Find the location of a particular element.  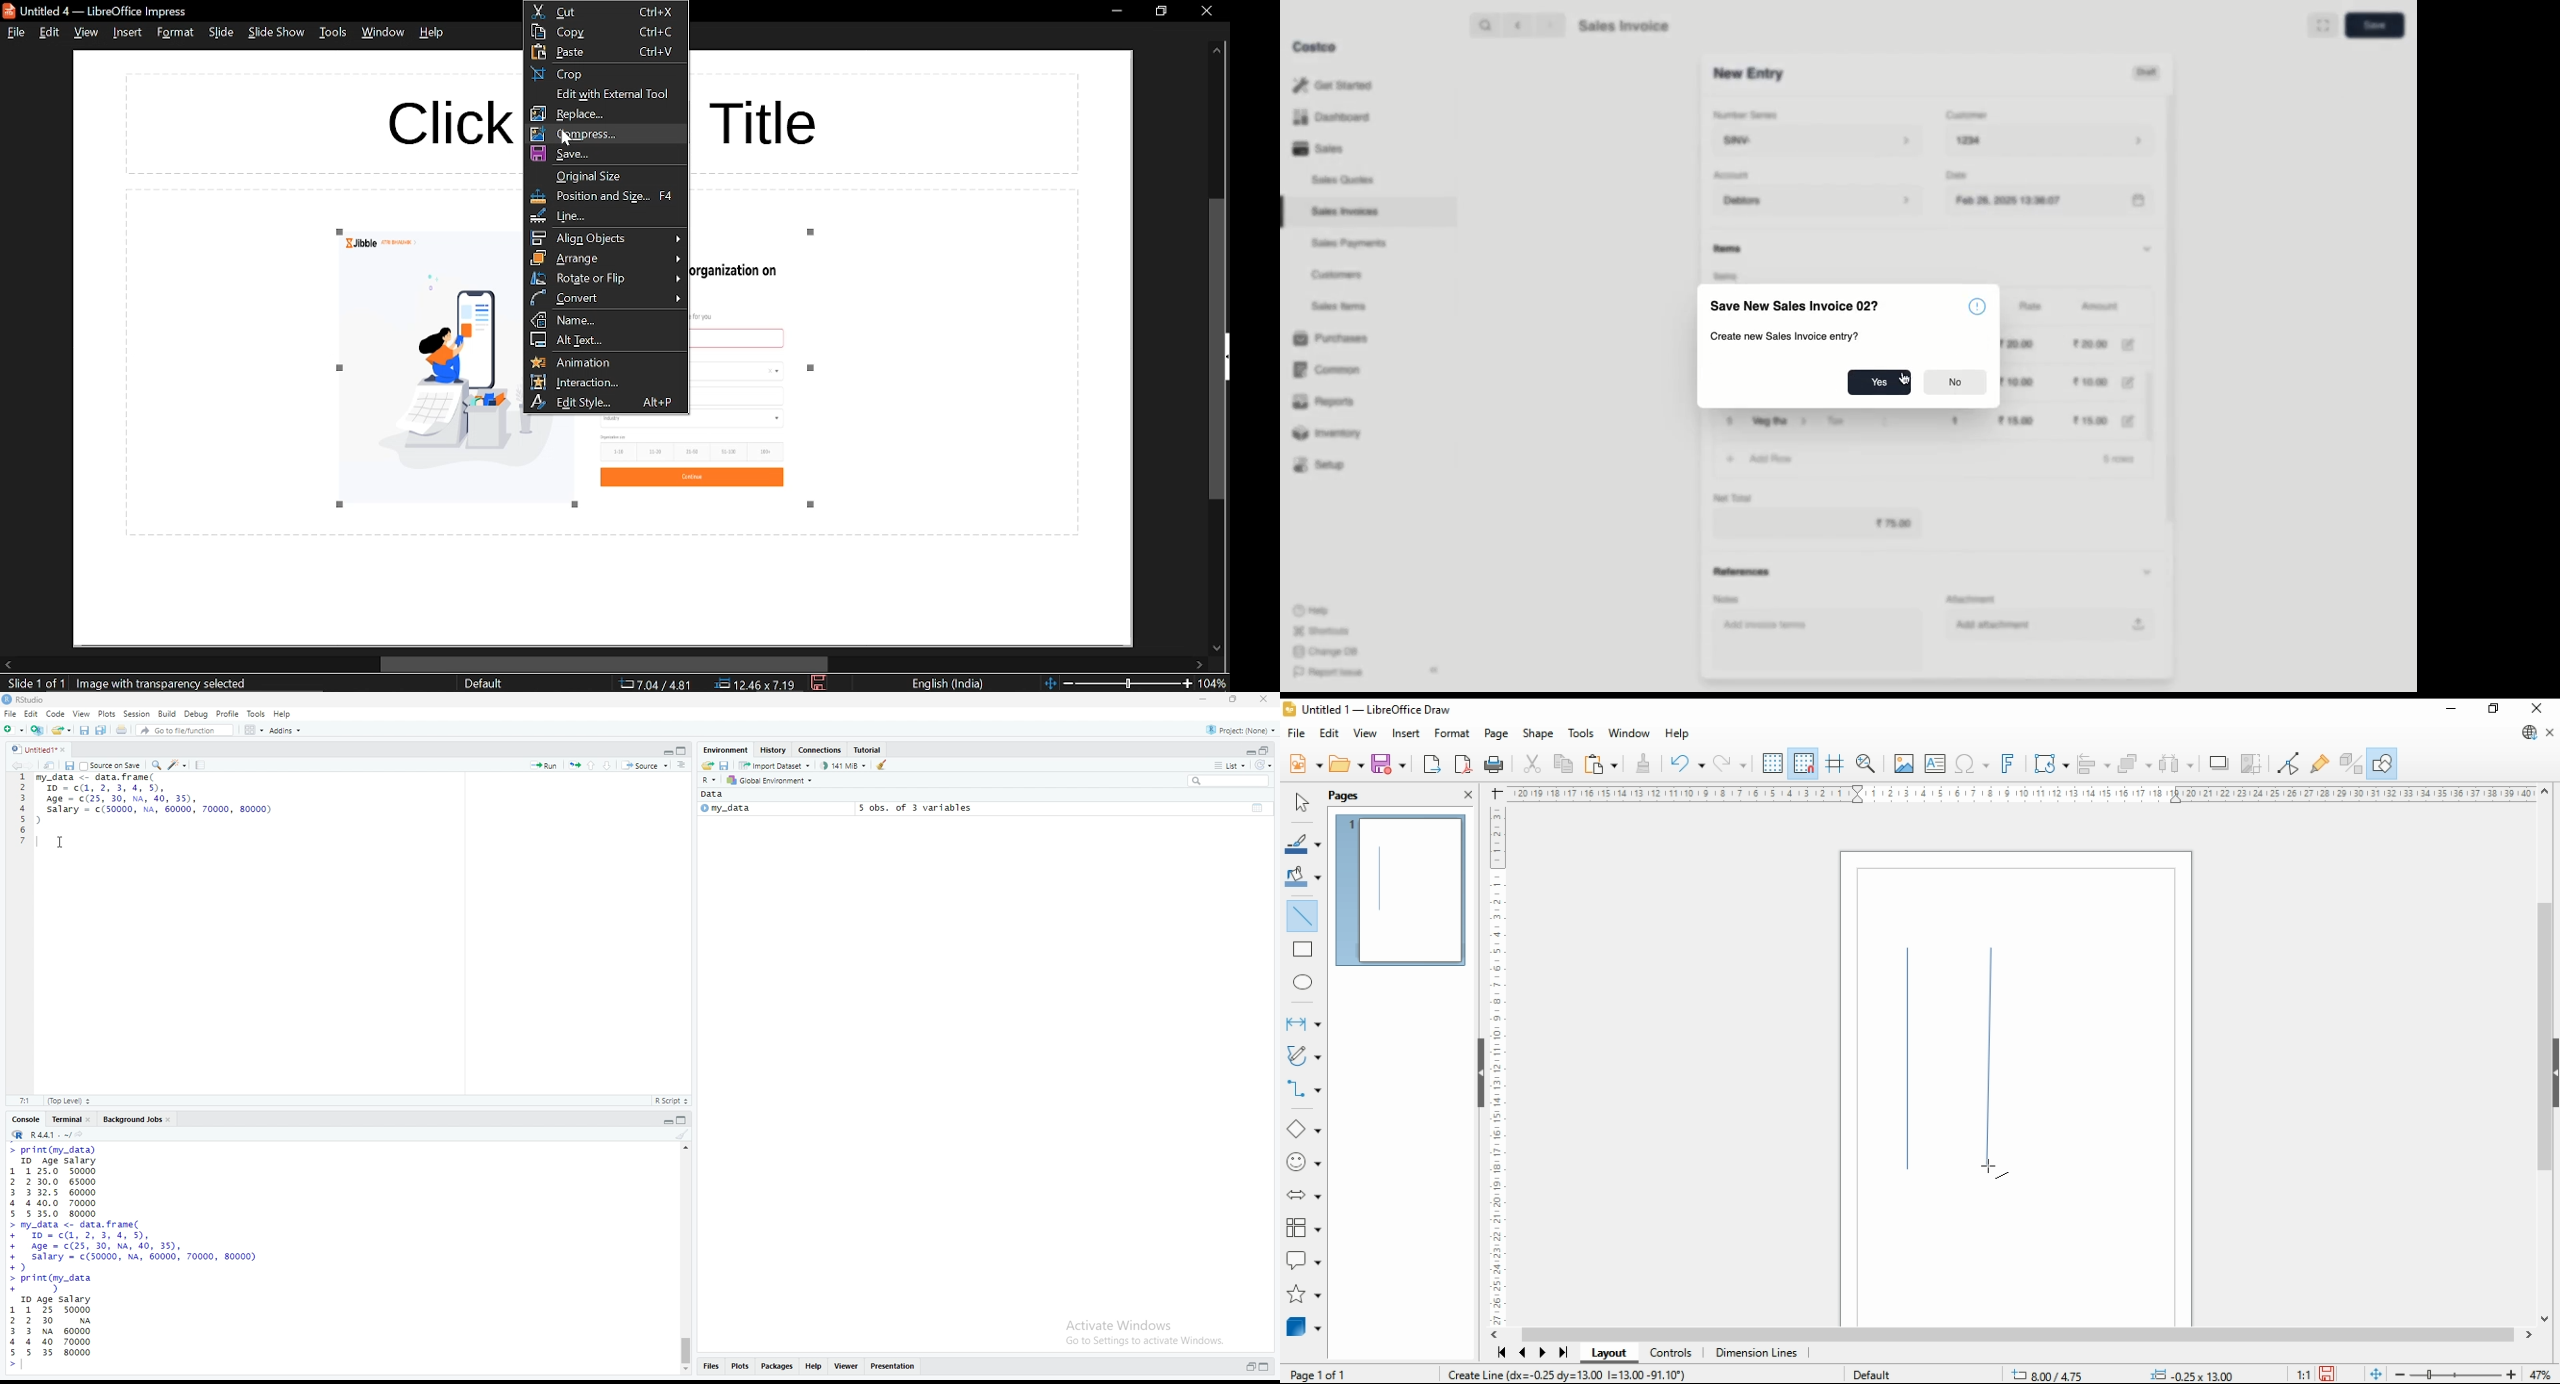

export as pdf is located at coordinates (1463, 764).